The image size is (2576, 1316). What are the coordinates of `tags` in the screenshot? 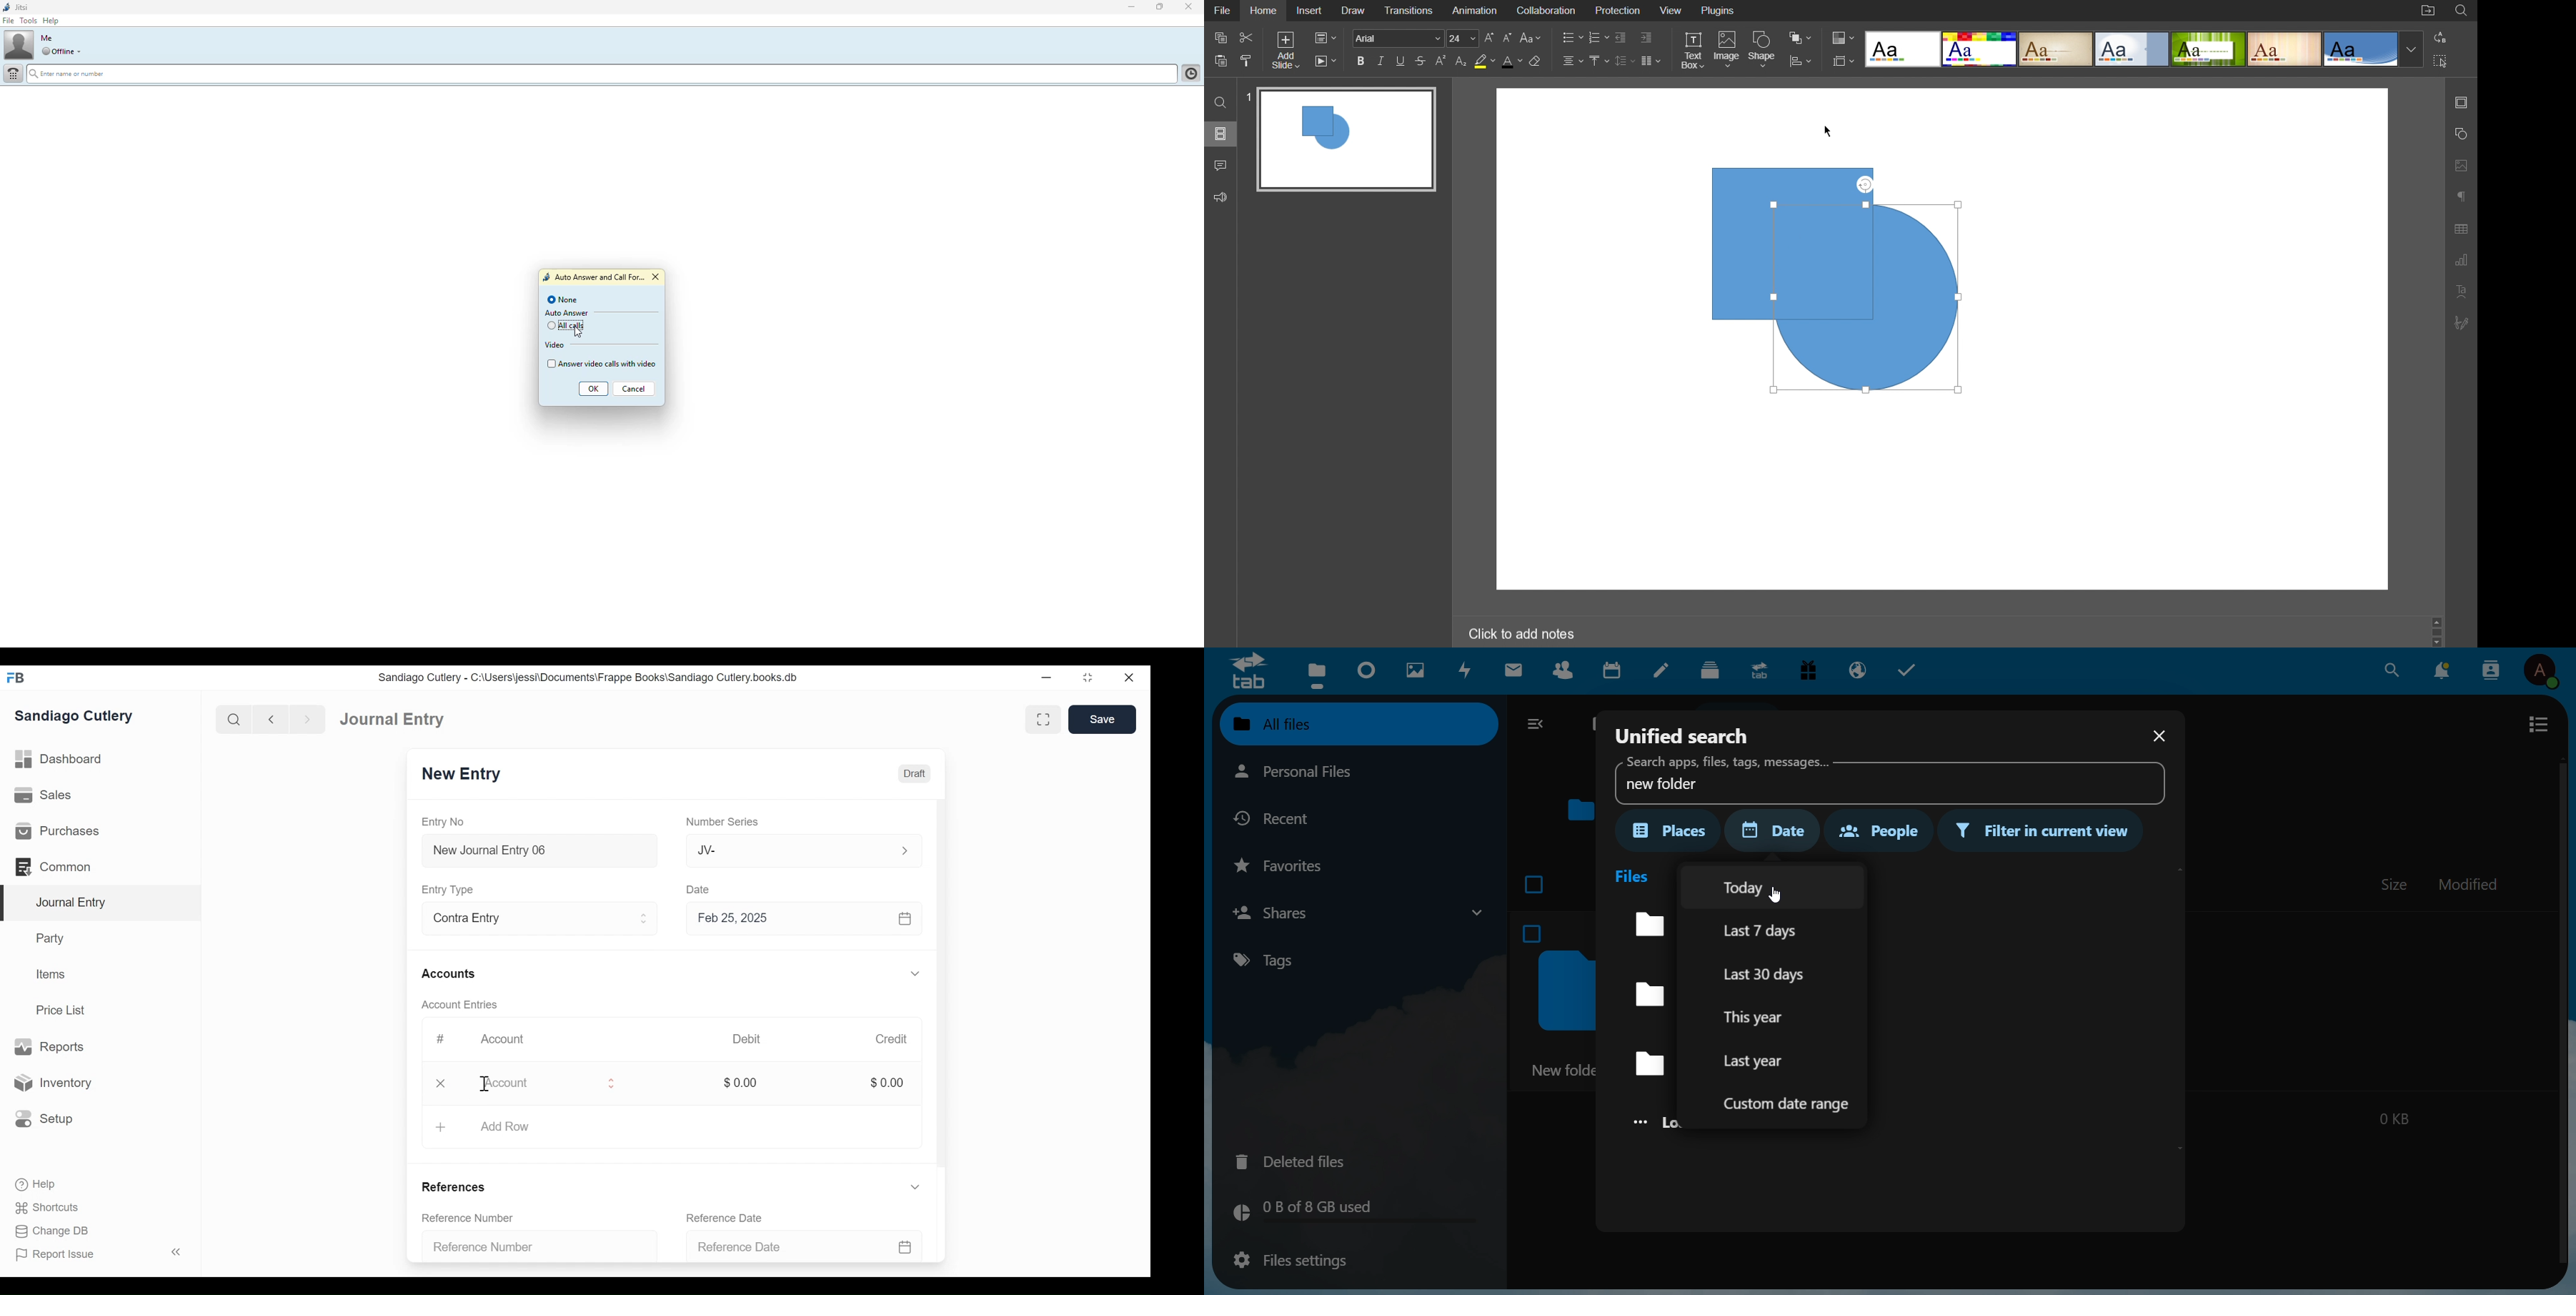 It's located at (1275, 960).